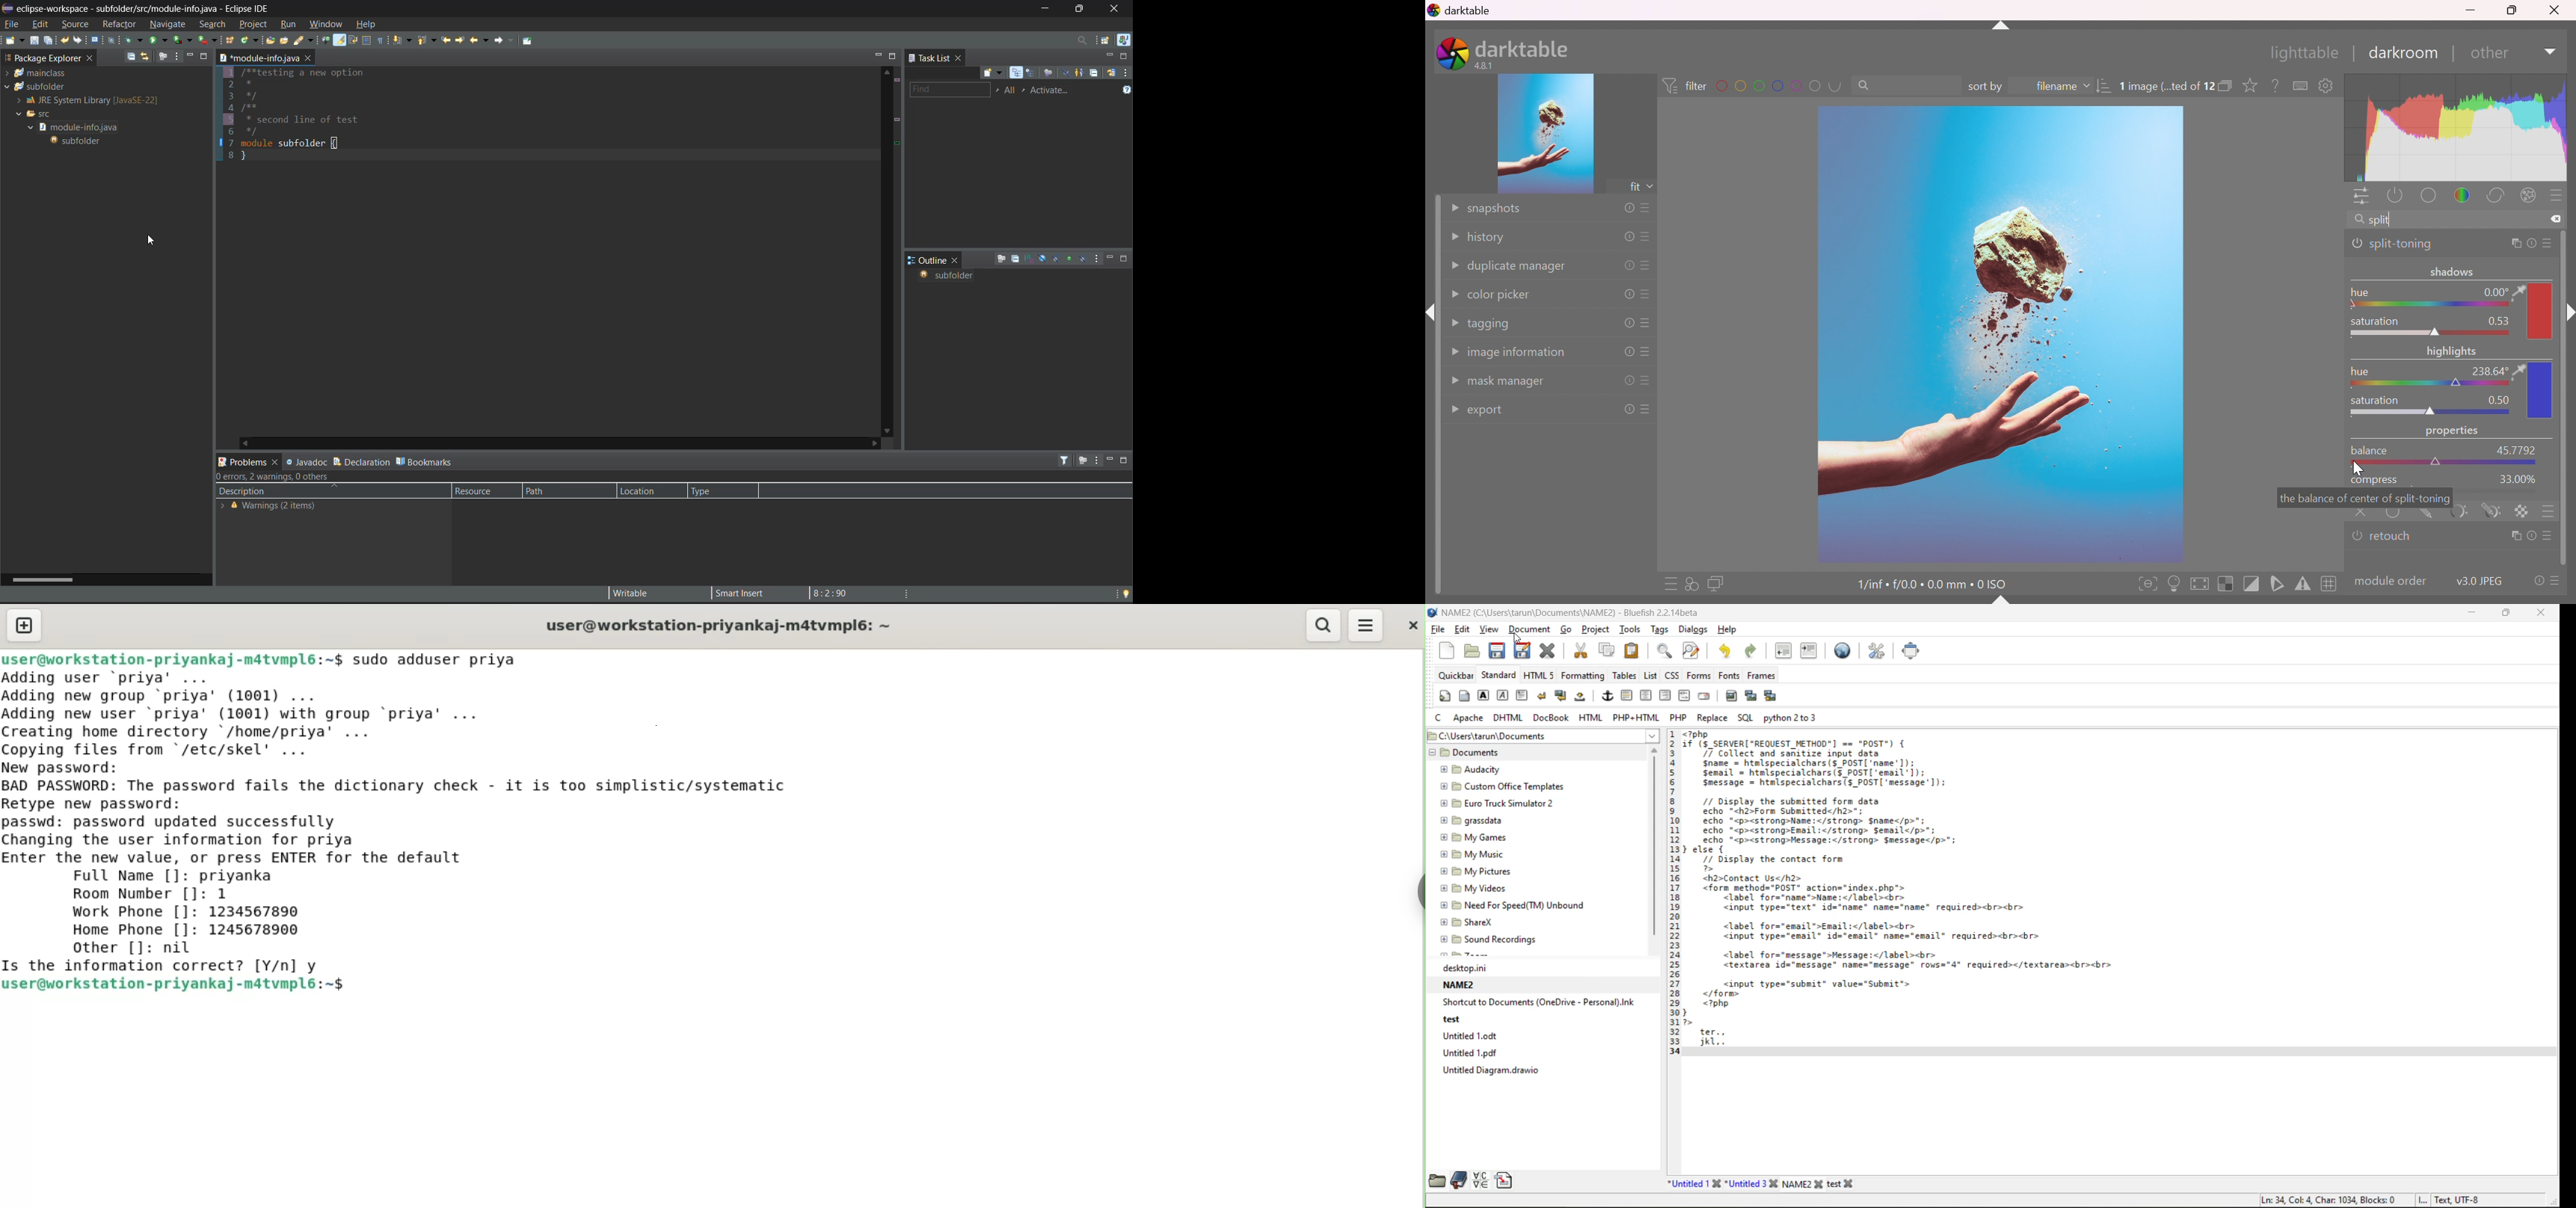 Image resolution: width=2576 pixels, height=1232 pixels. Describe the element at coordinates (1808, 650) in the screenshot. I see `indent` at that location.